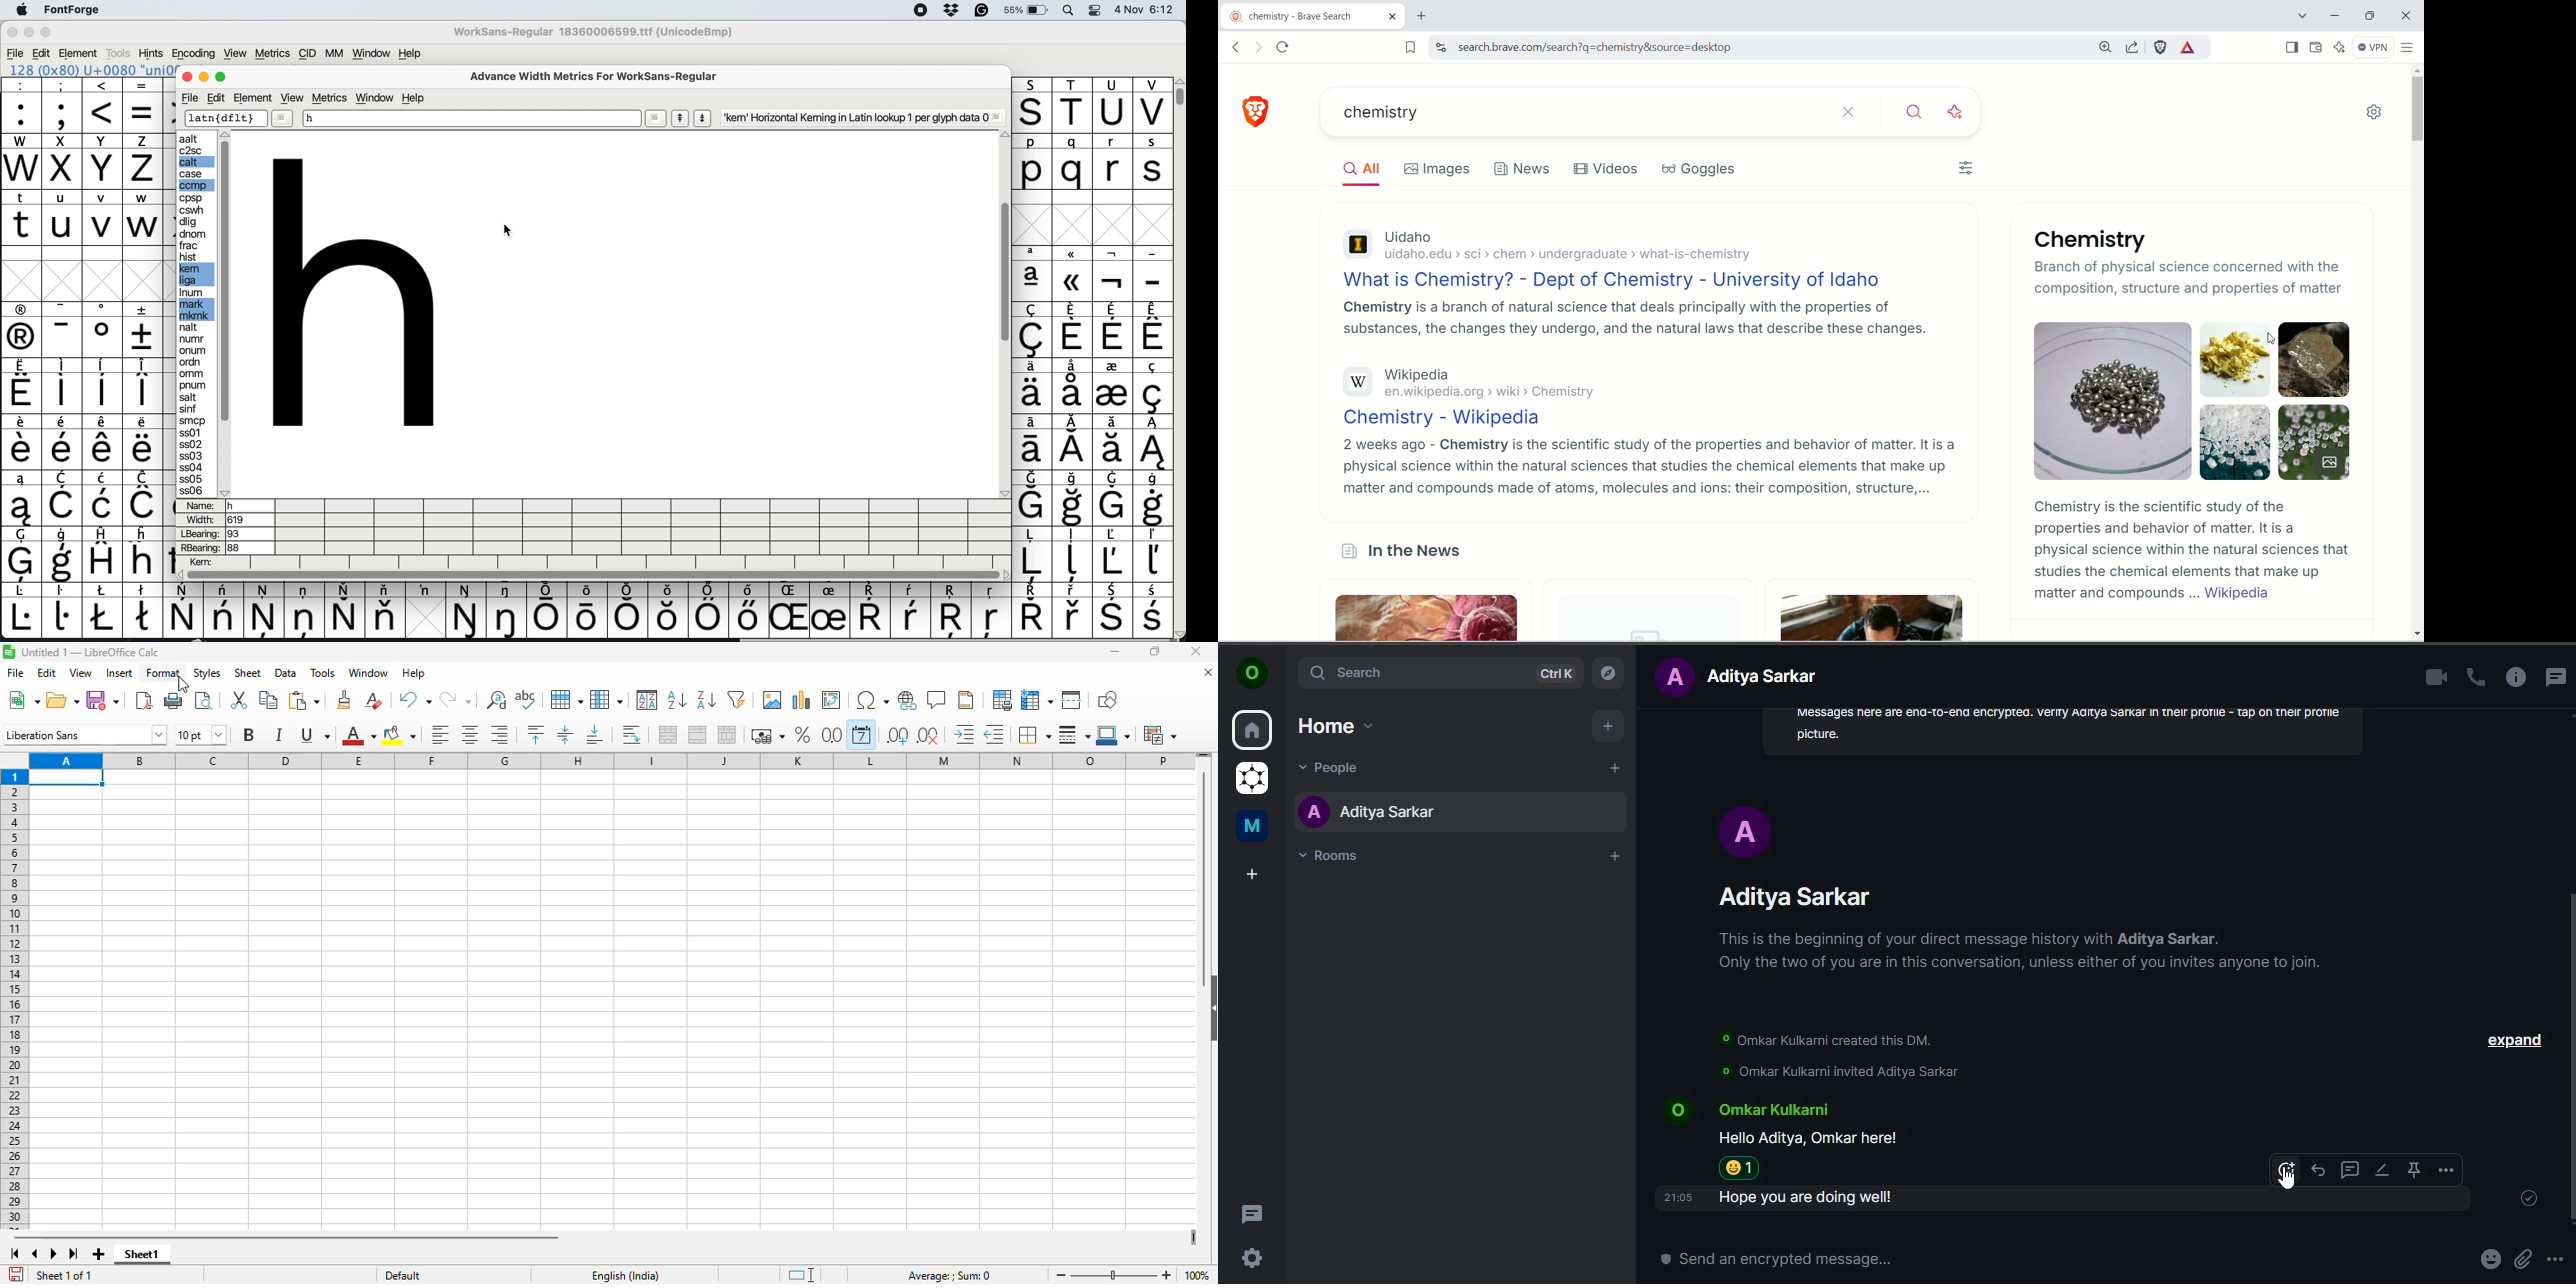  I want to click on paste, so click(304, 700).